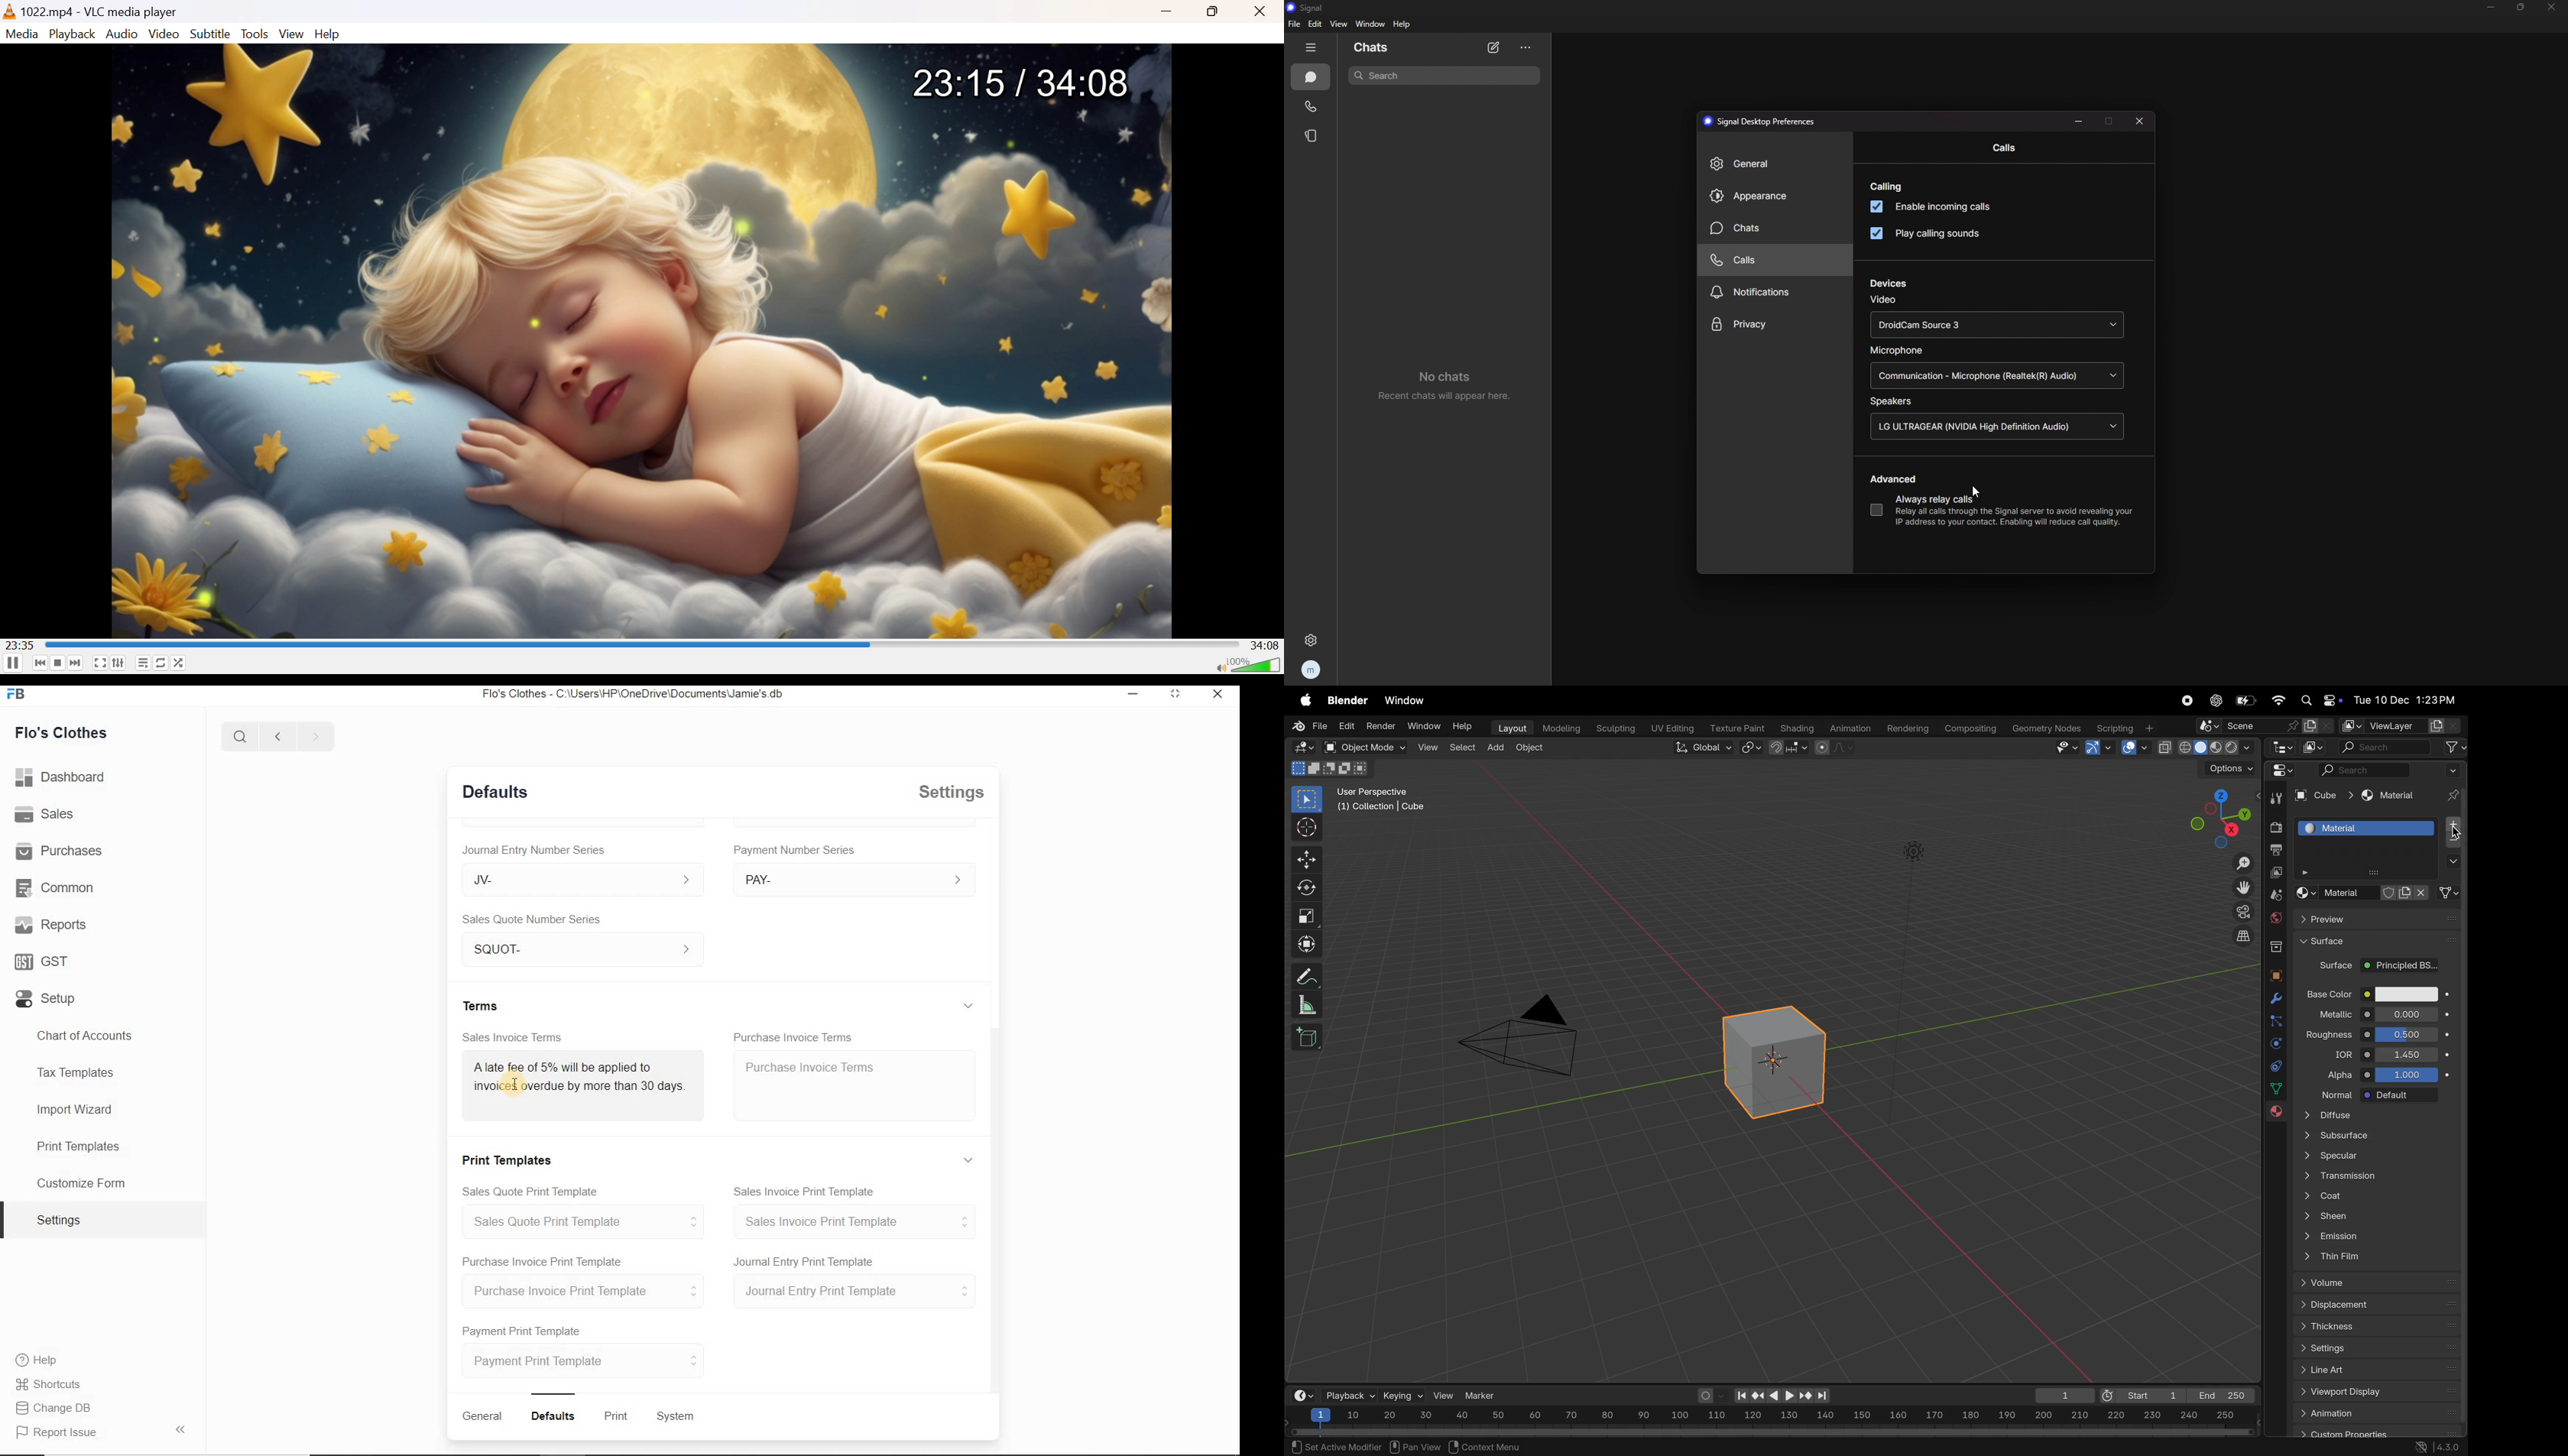 The image size is (2576, 1456). Describe the element at coordinates (2376, 1414) in the screenshot. I see `` at that location.